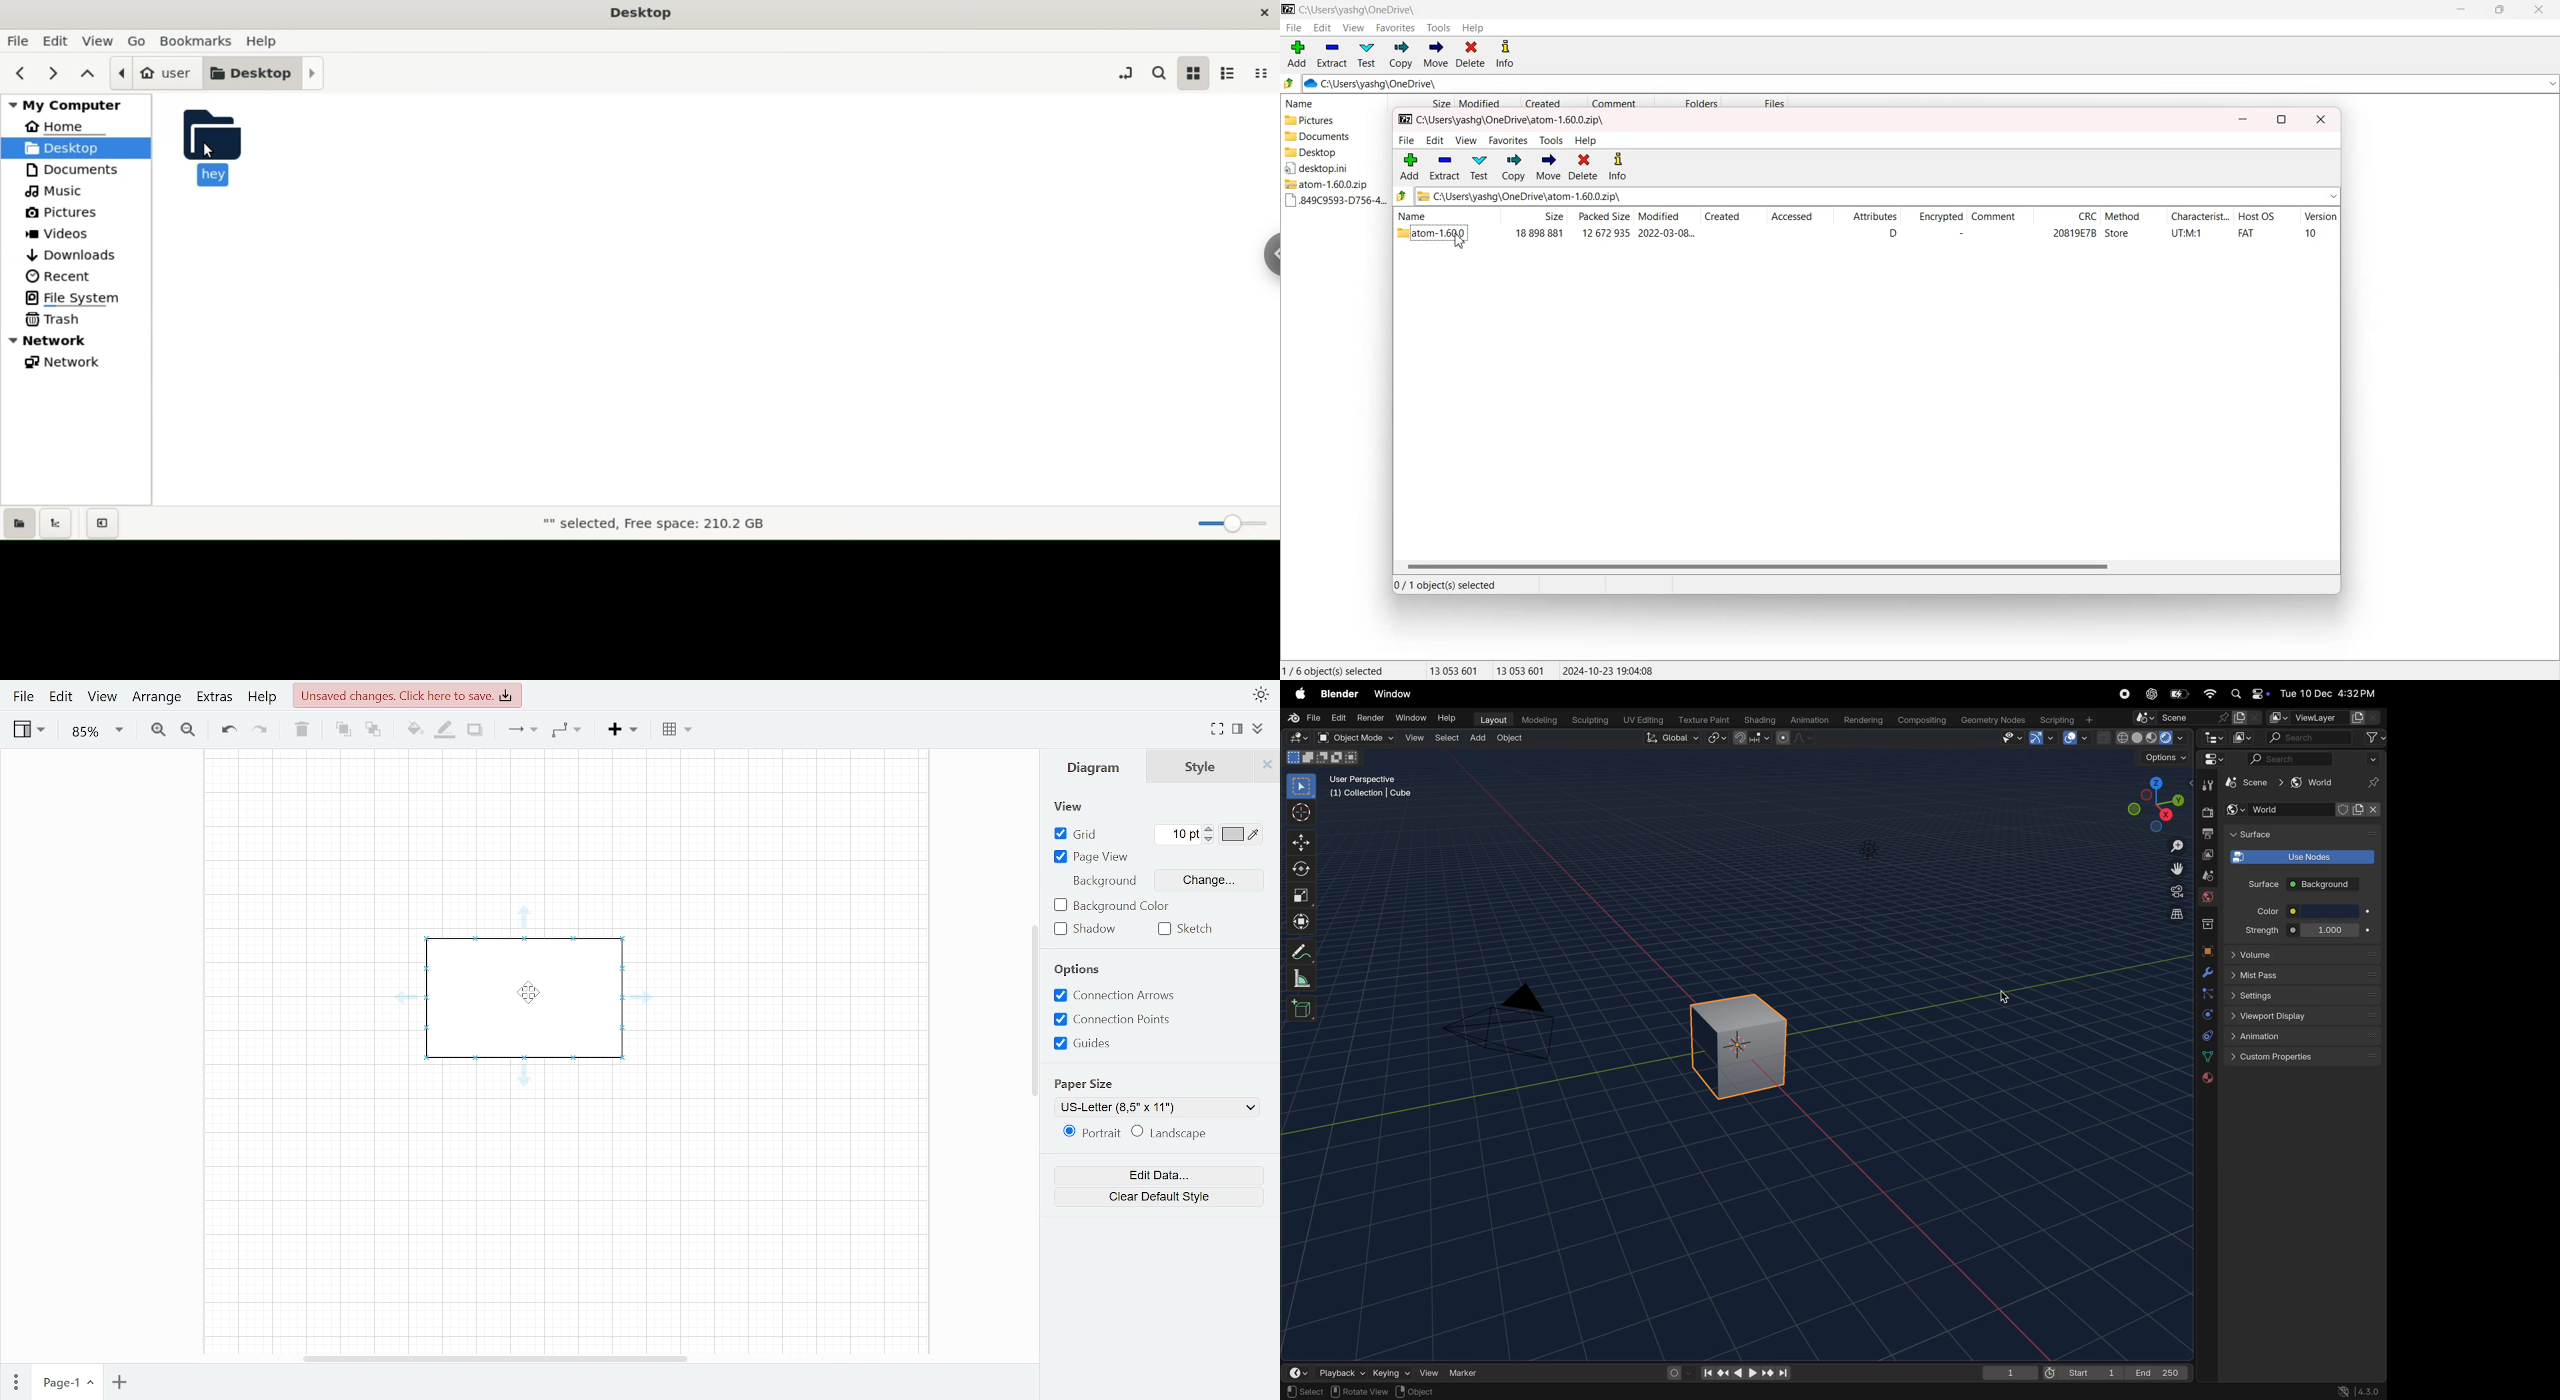 The height and width of the screenshot is (1400, 2576). Describe the element at coordinates (1237, 730) in the screenshot. I see `Format` at that location.